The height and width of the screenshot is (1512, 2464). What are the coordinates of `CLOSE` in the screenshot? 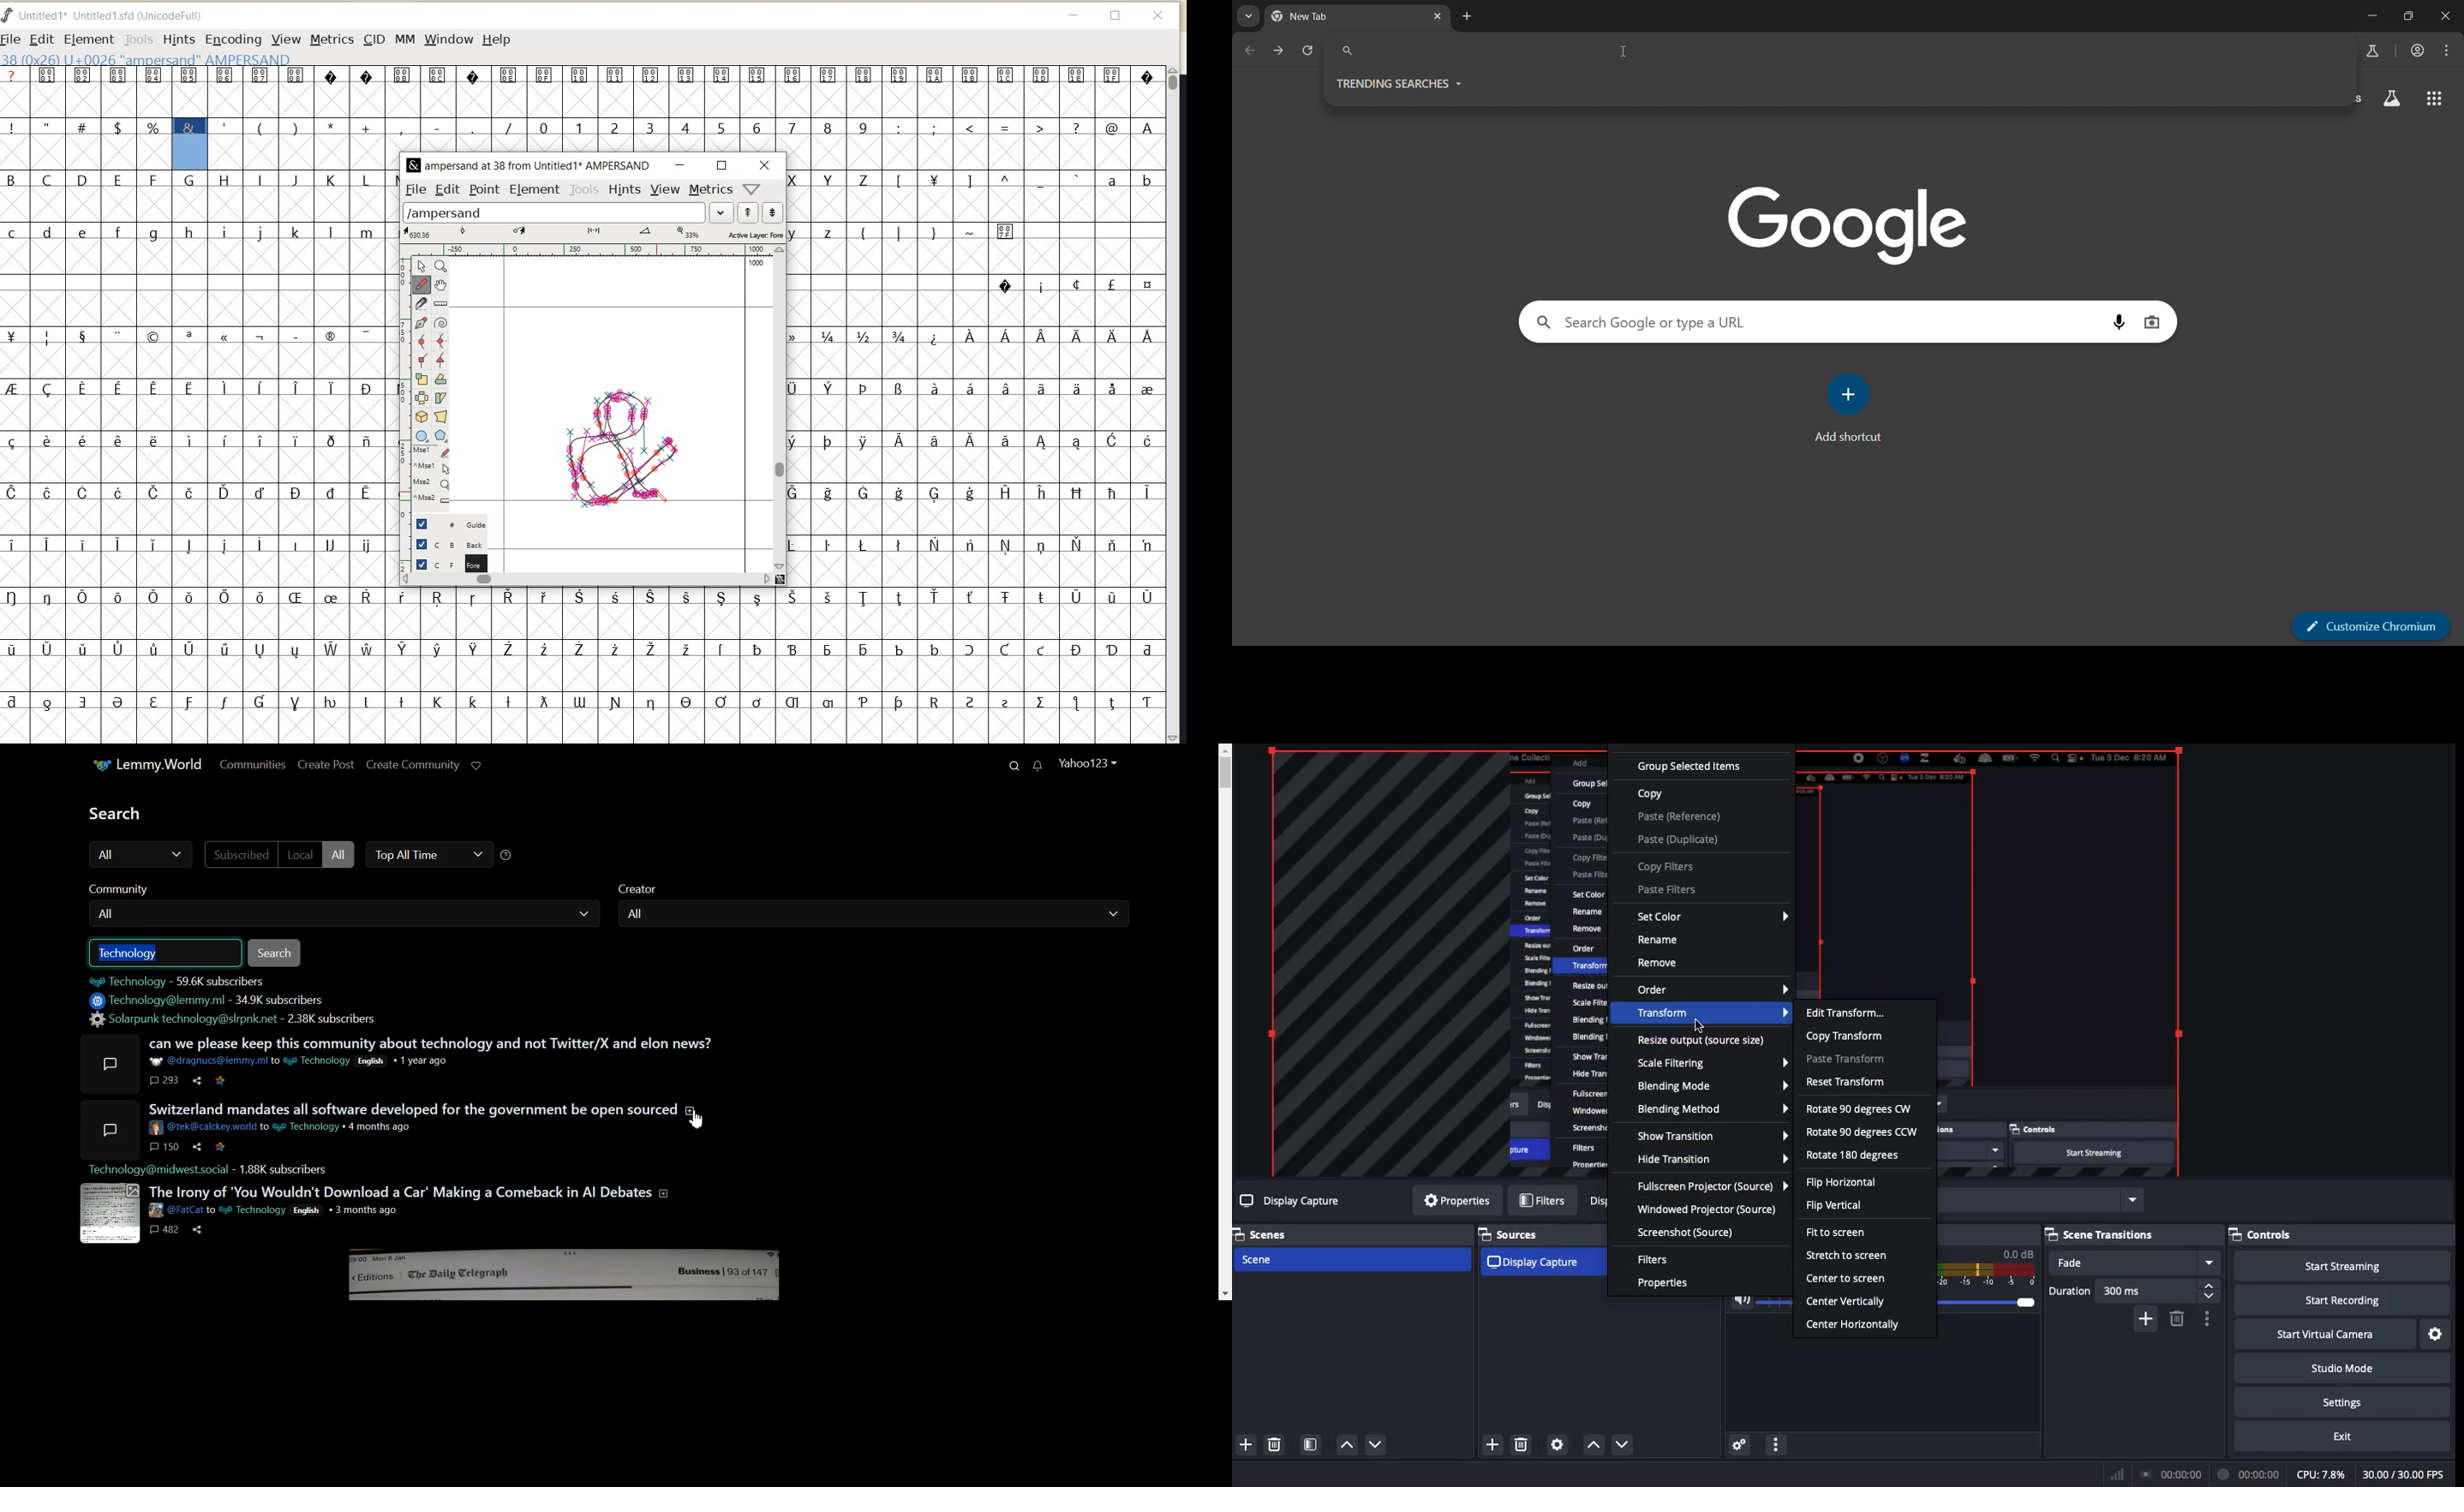 It's located at (768, 164).